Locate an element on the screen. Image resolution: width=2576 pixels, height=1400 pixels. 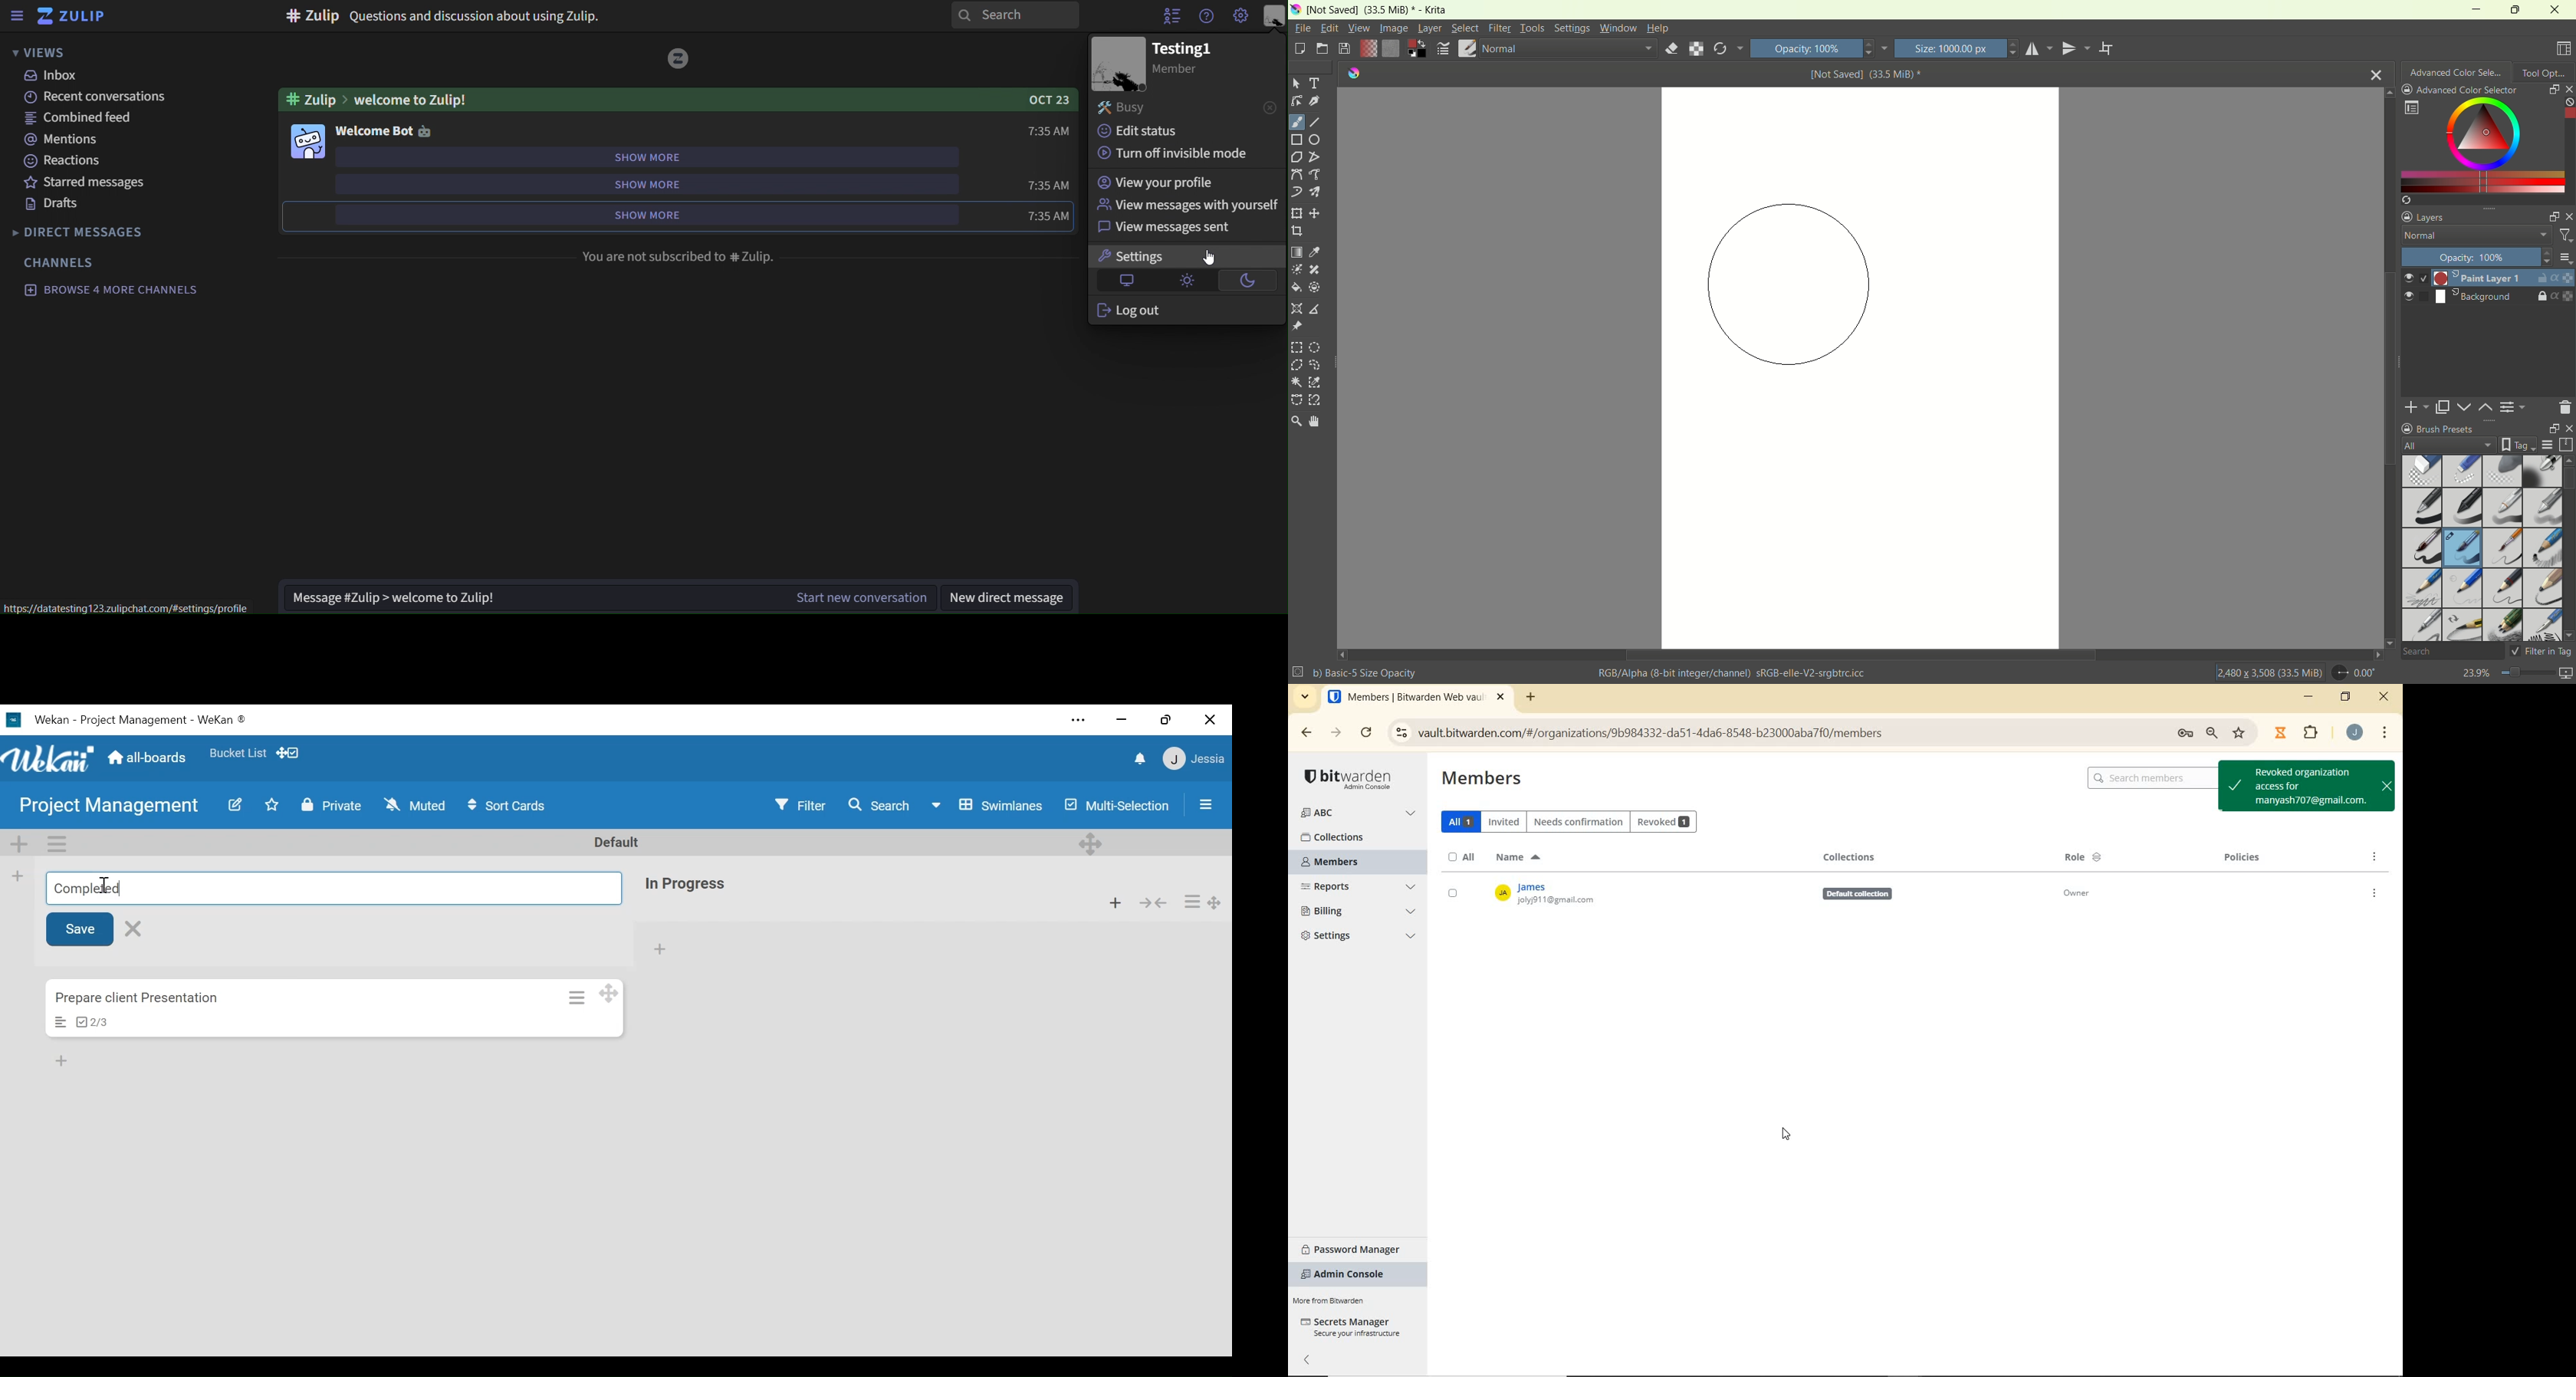
light theme is located at coordinates (1188, 281).